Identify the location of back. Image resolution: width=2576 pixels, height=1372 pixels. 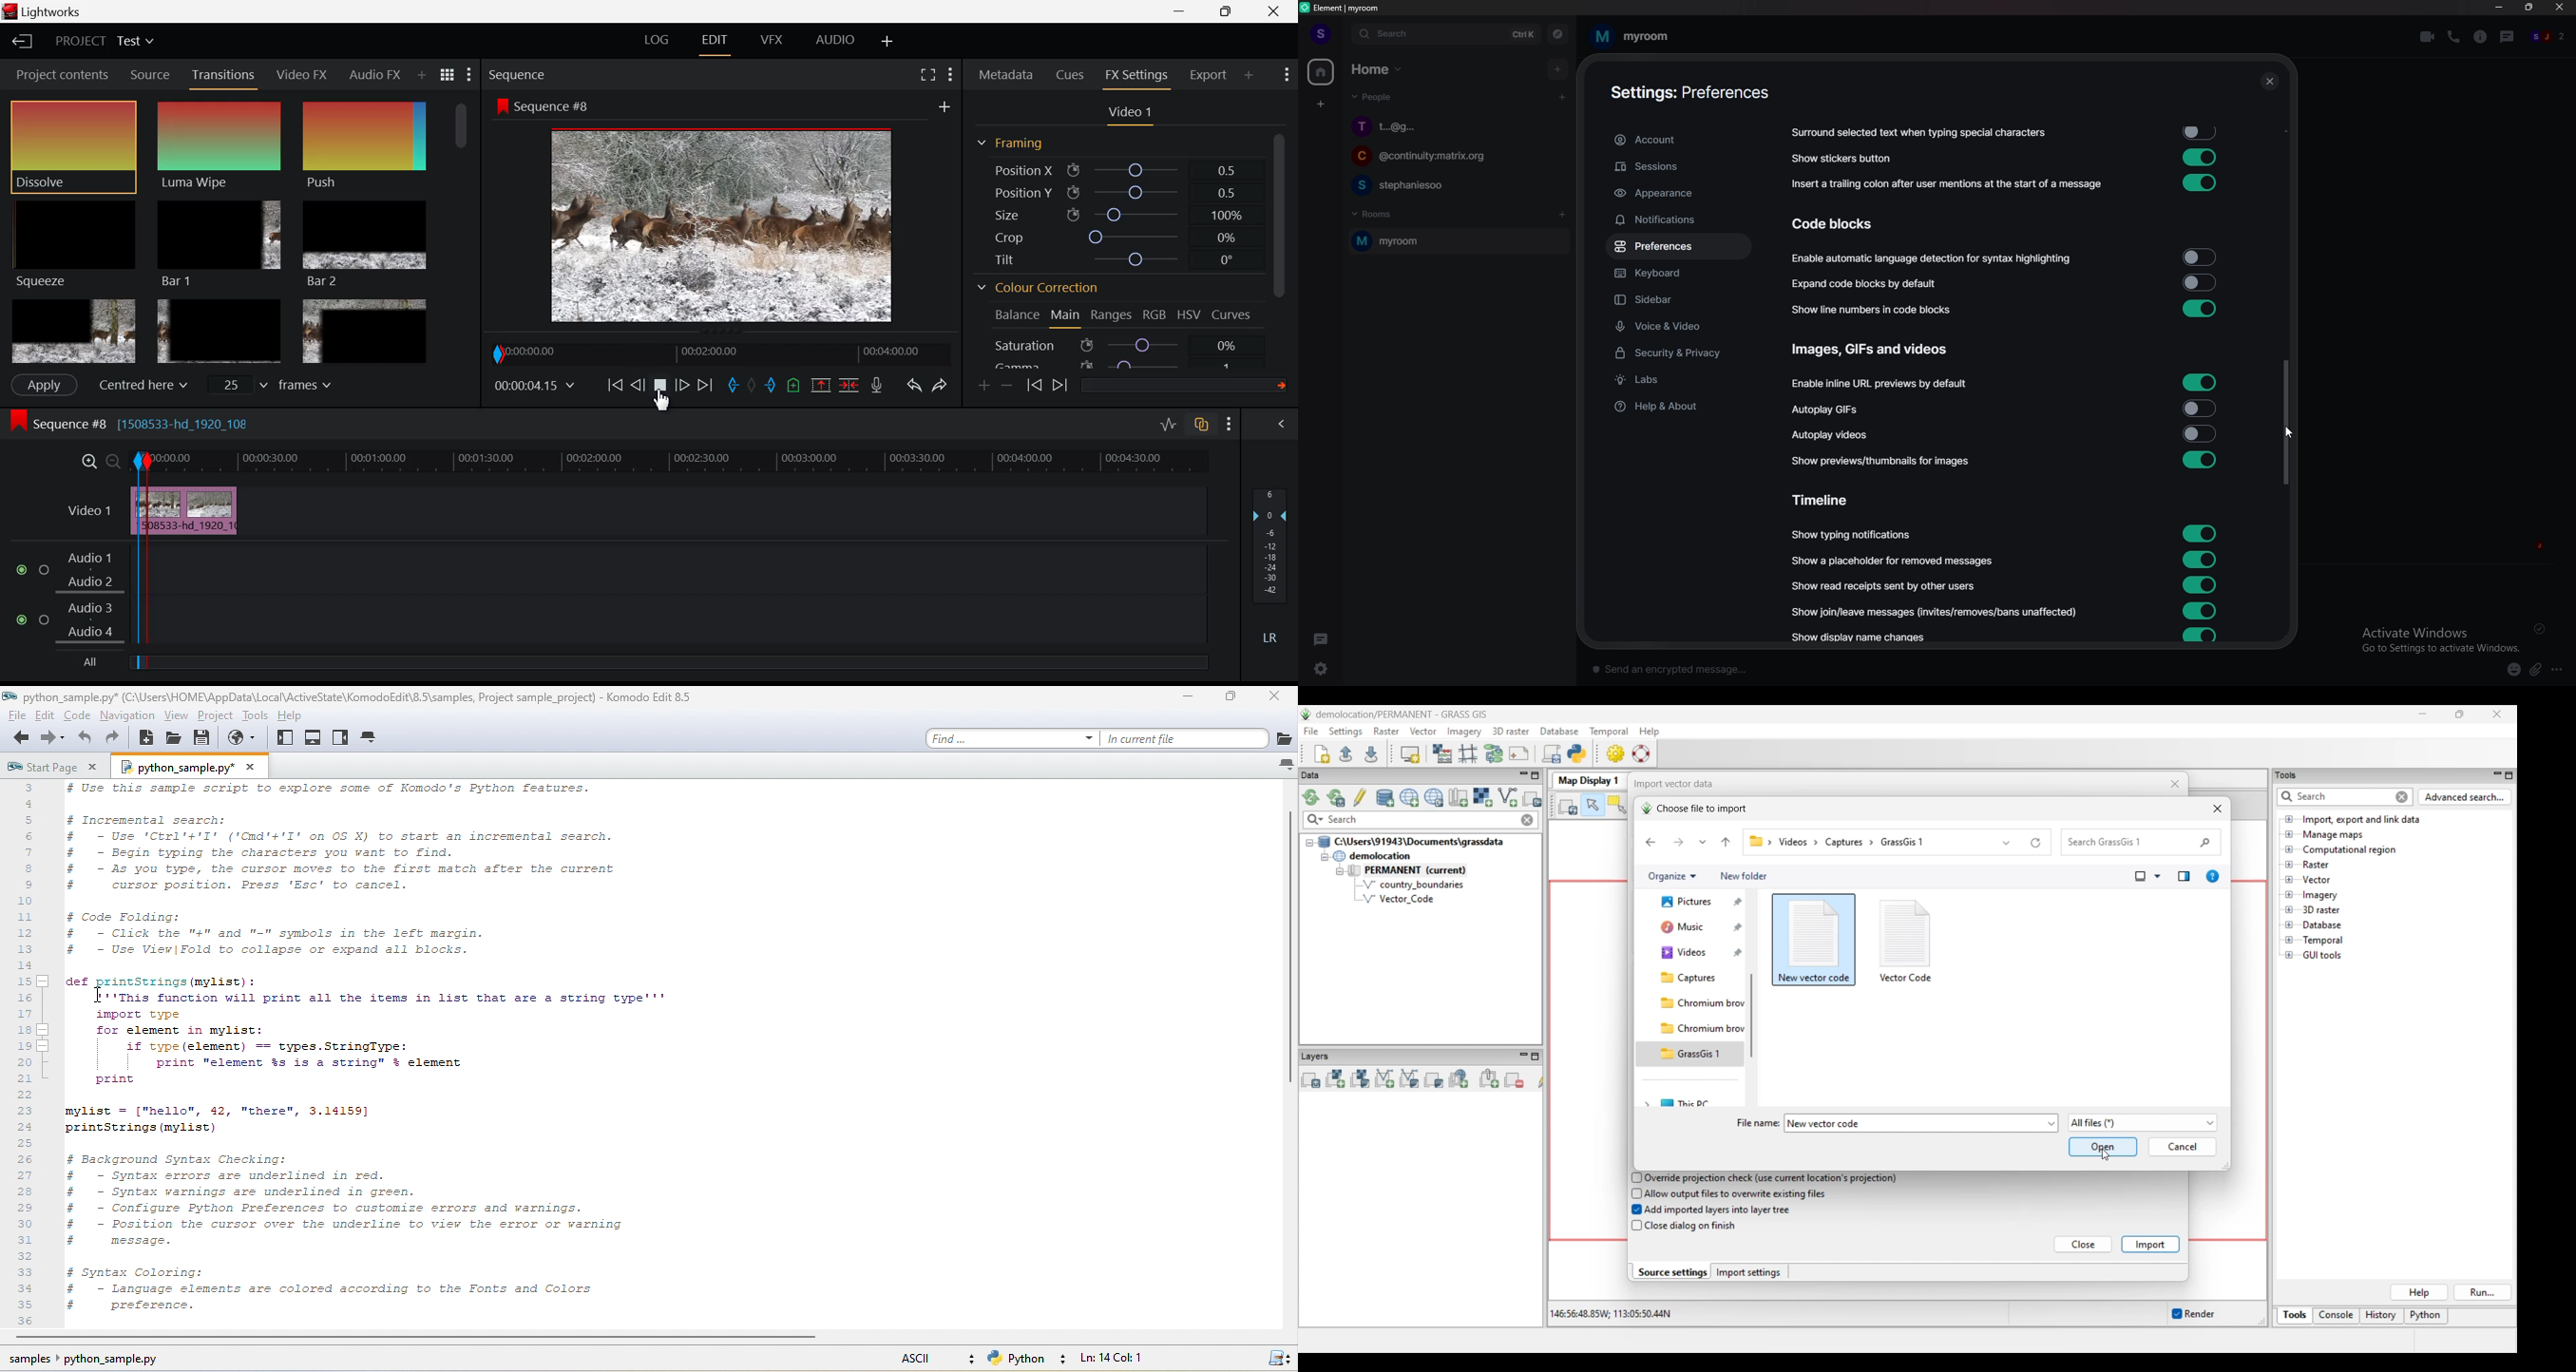
(18, 740).